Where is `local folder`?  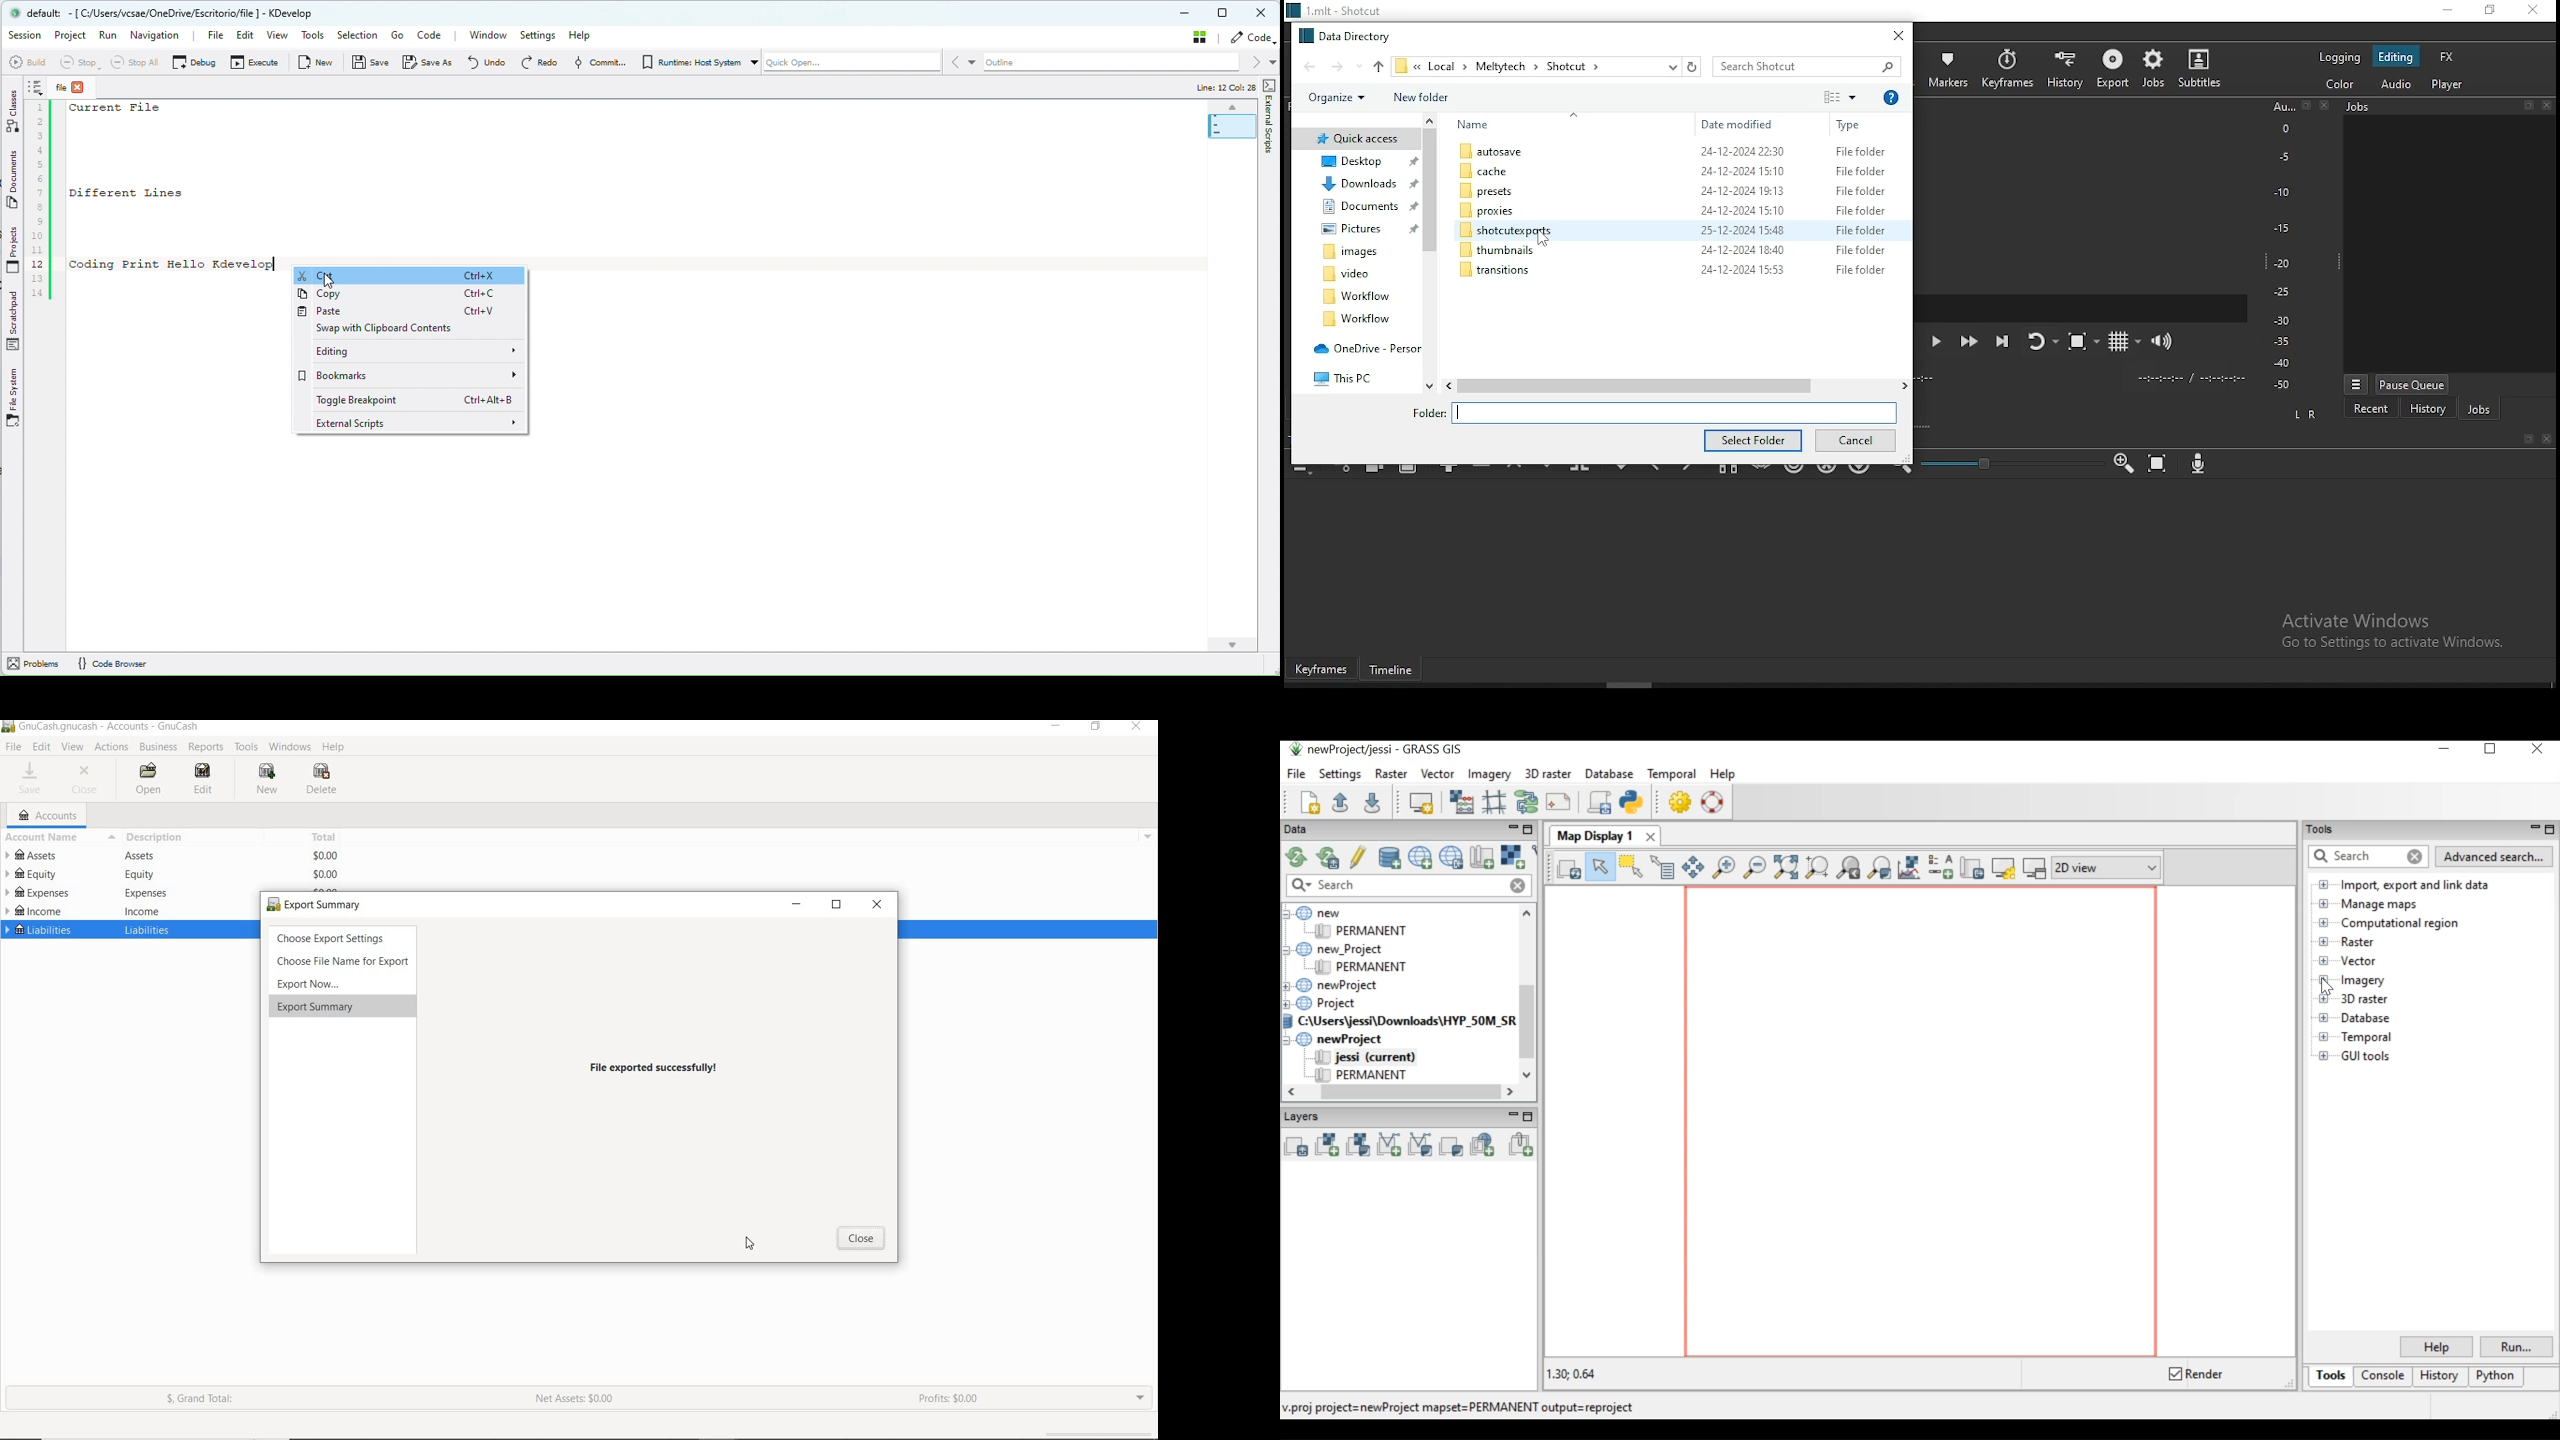 local folder is located at coordinates (1358, 138).